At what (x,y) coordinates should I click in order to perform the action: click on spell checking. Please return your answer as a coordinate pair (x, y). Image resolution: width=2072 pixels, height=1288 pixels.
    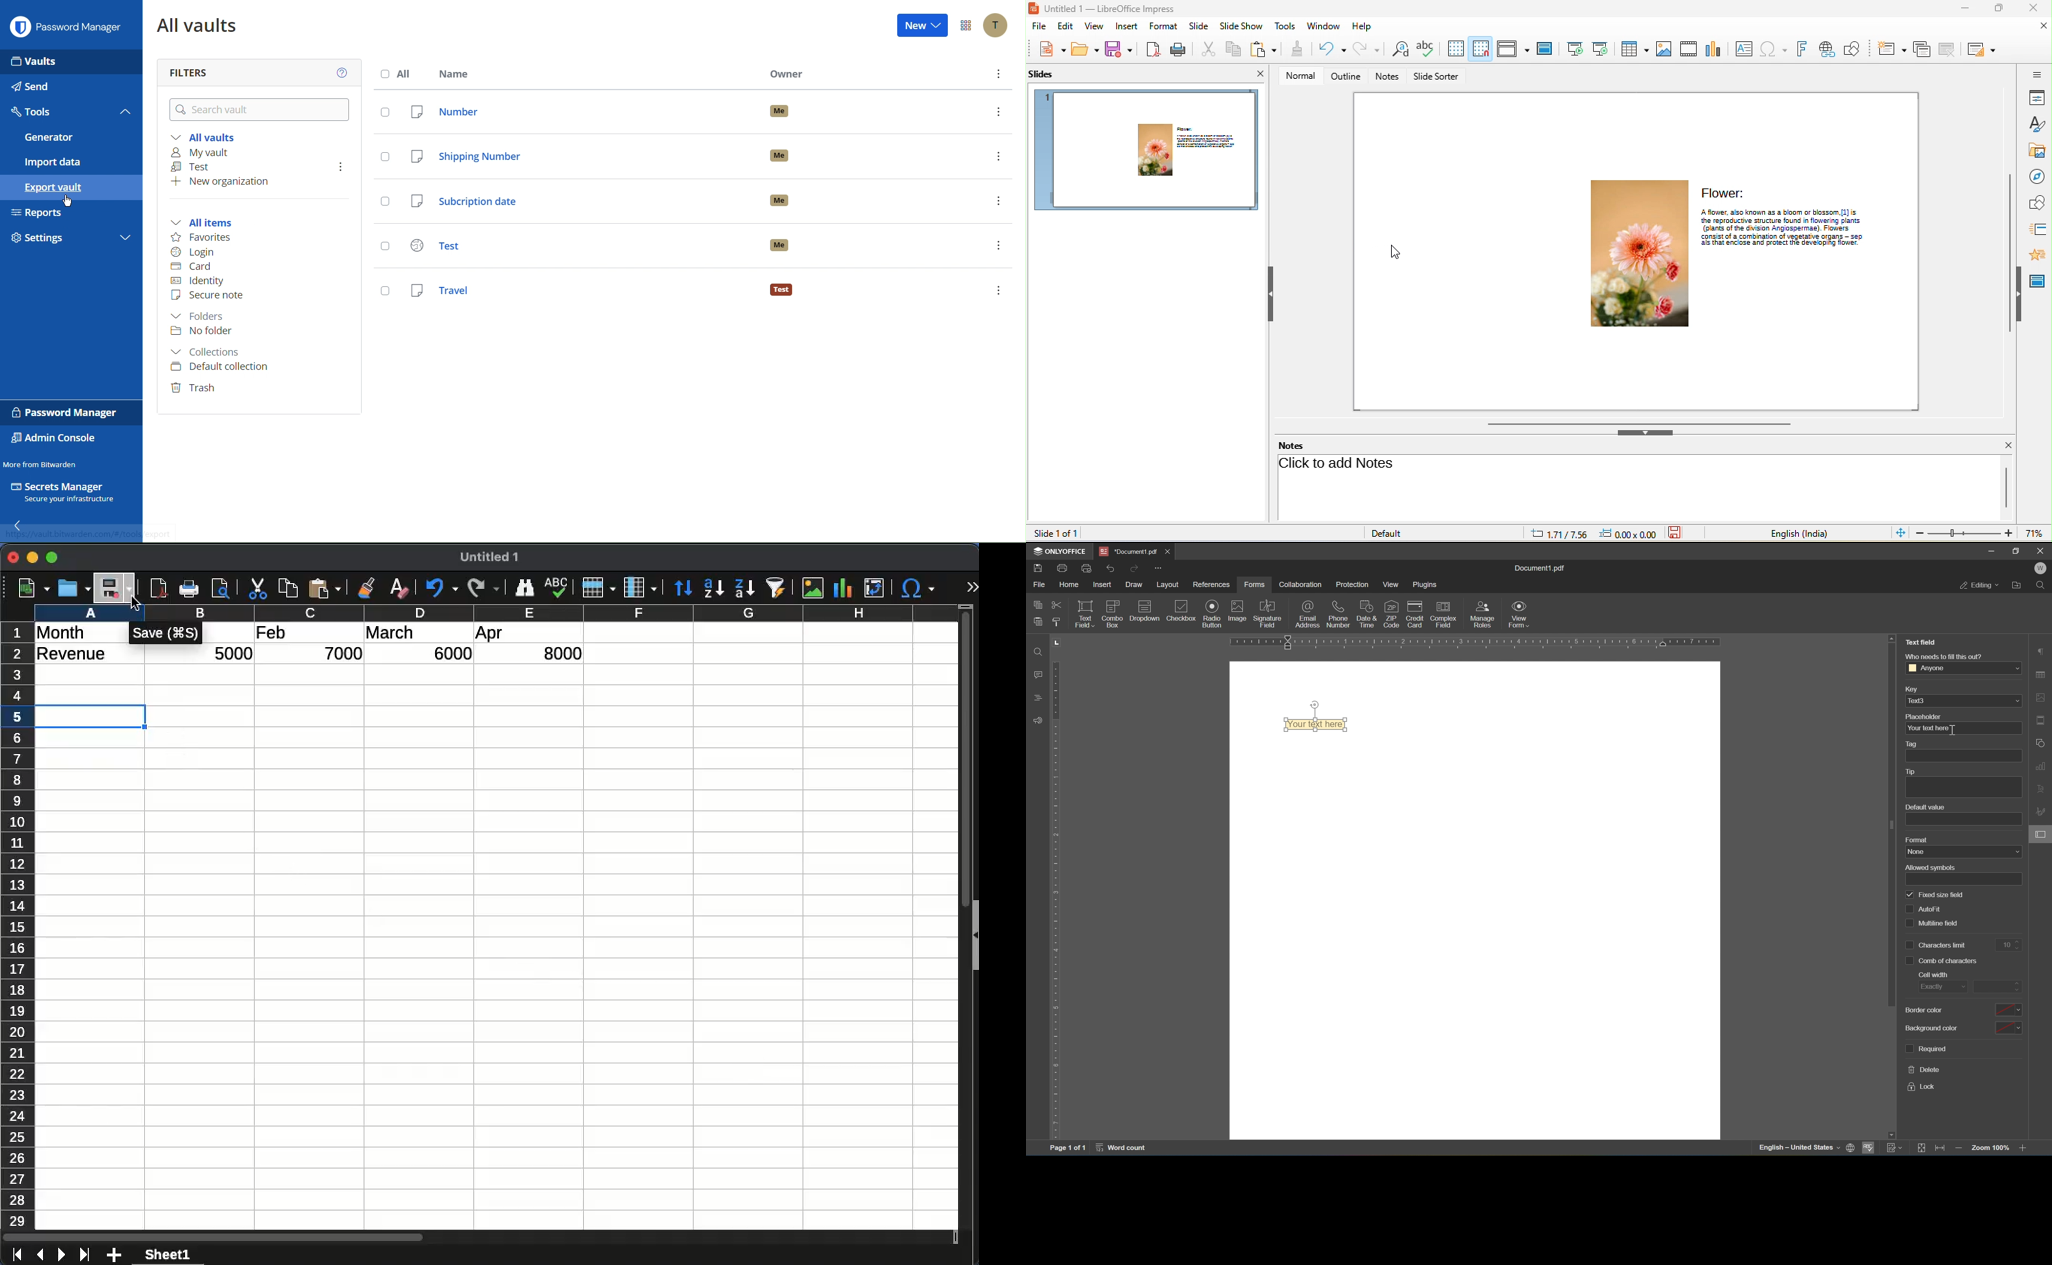
    Looking at the image, I should click on (1869, 1149).